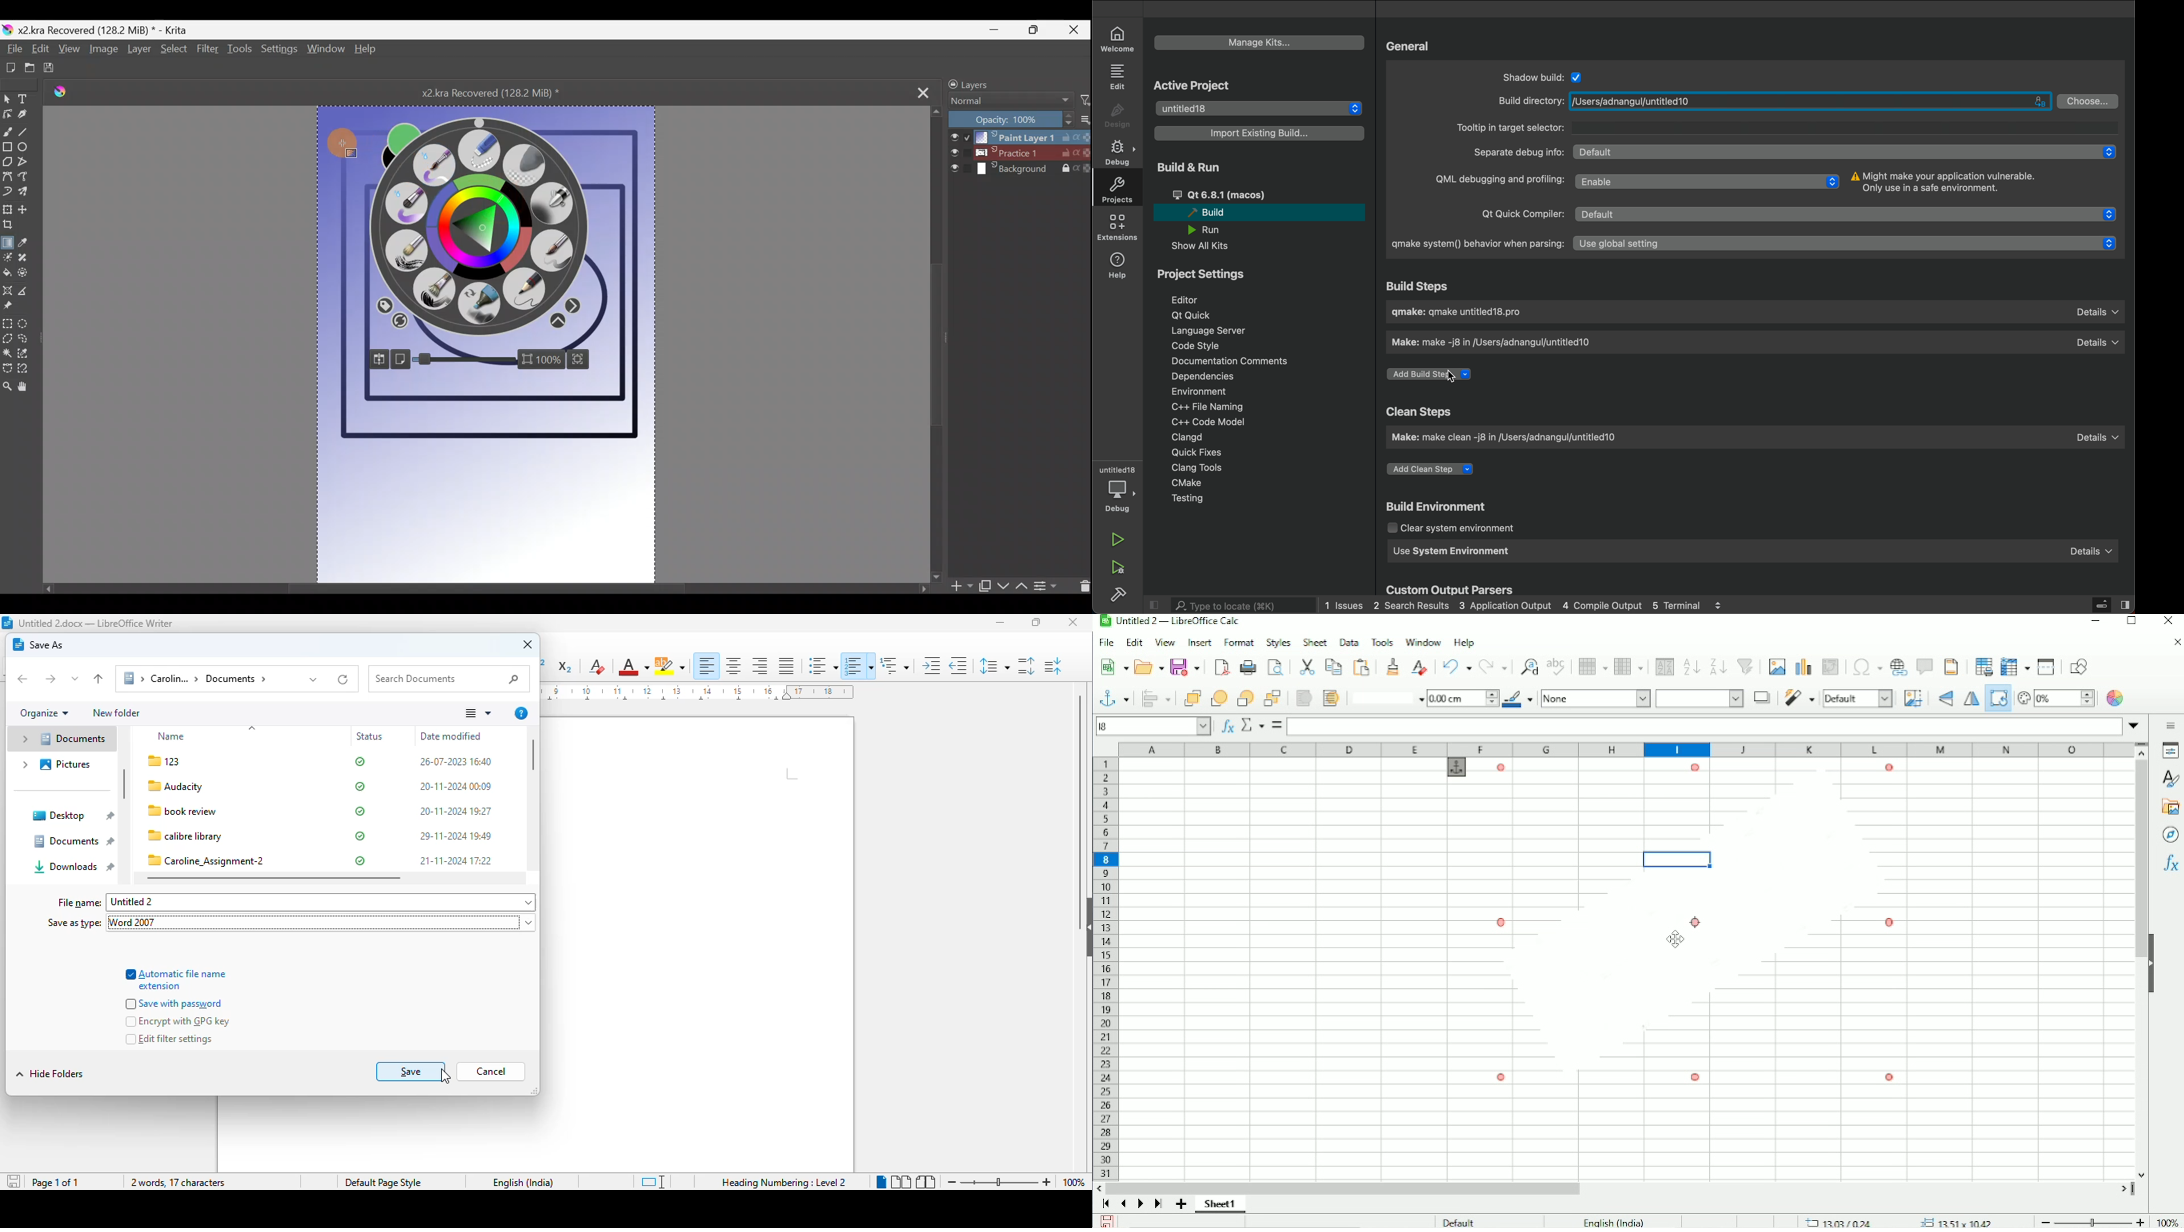  What do you see at coordinates (26, 243) in the screenshot?
I see `Sample a colour from the image/current layer` at bounding box center [26, 243].